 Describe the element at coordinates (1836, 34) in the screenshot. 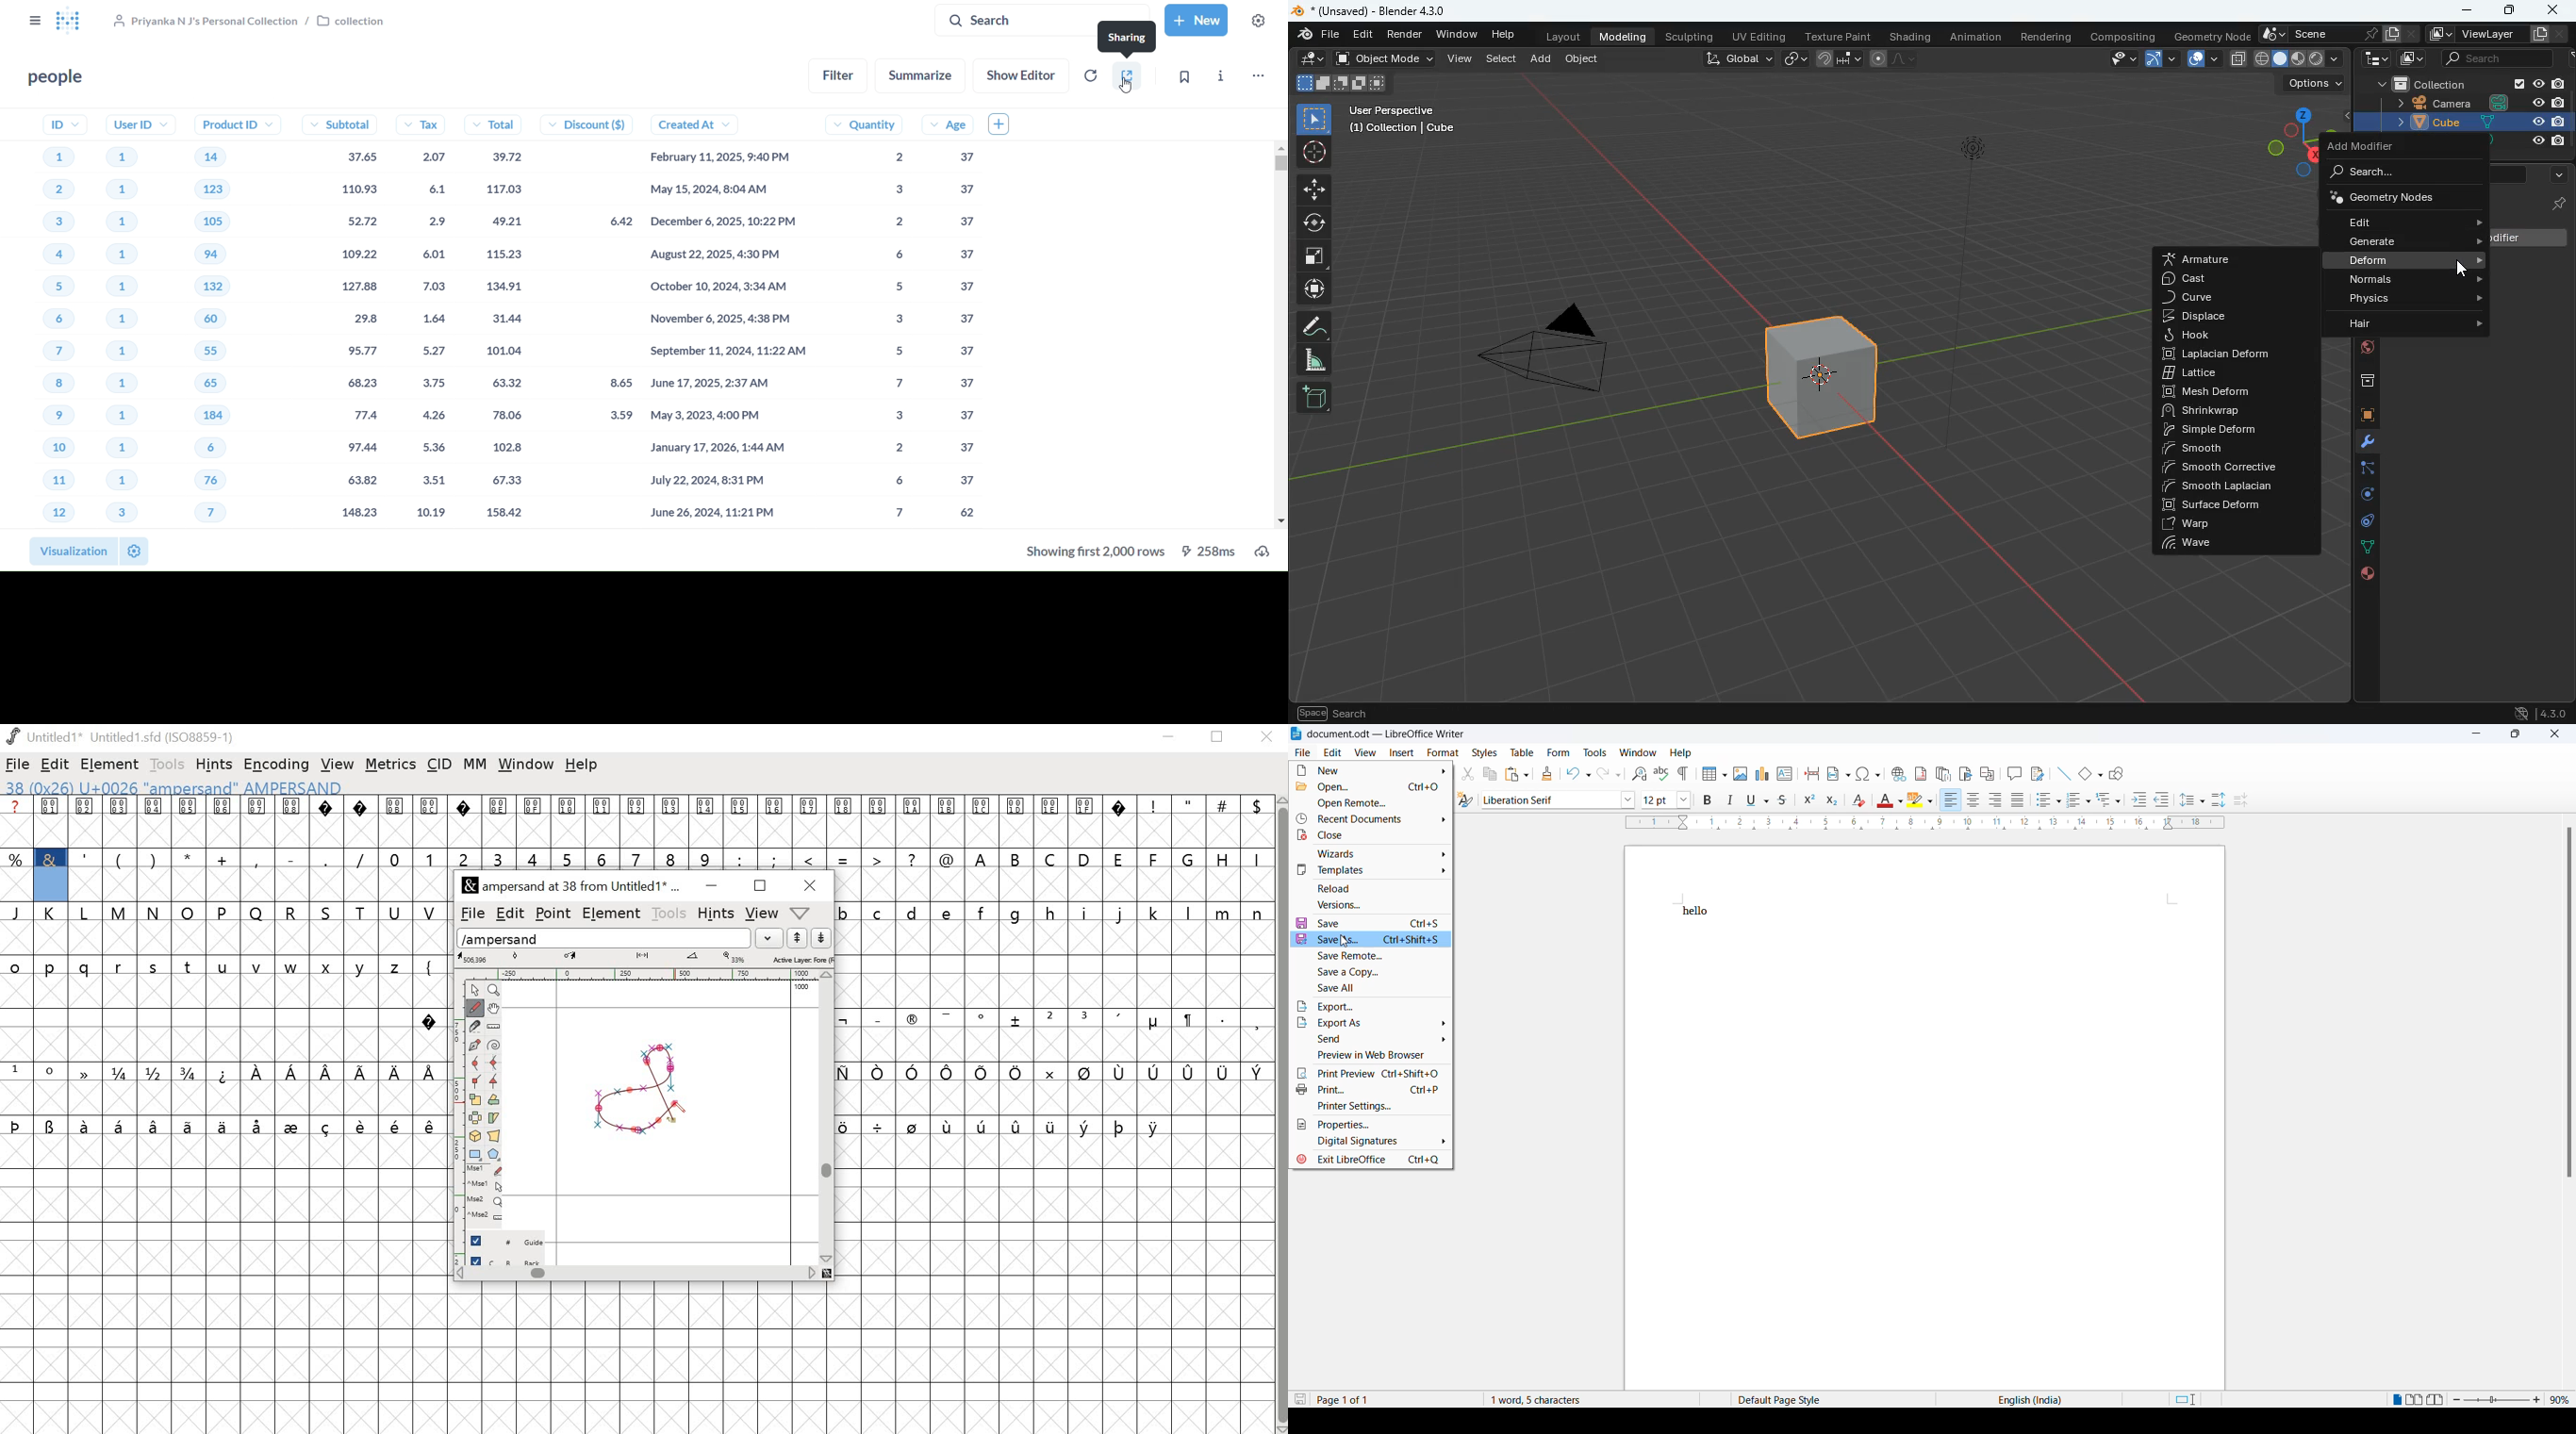

I see `texture paint` at that location.